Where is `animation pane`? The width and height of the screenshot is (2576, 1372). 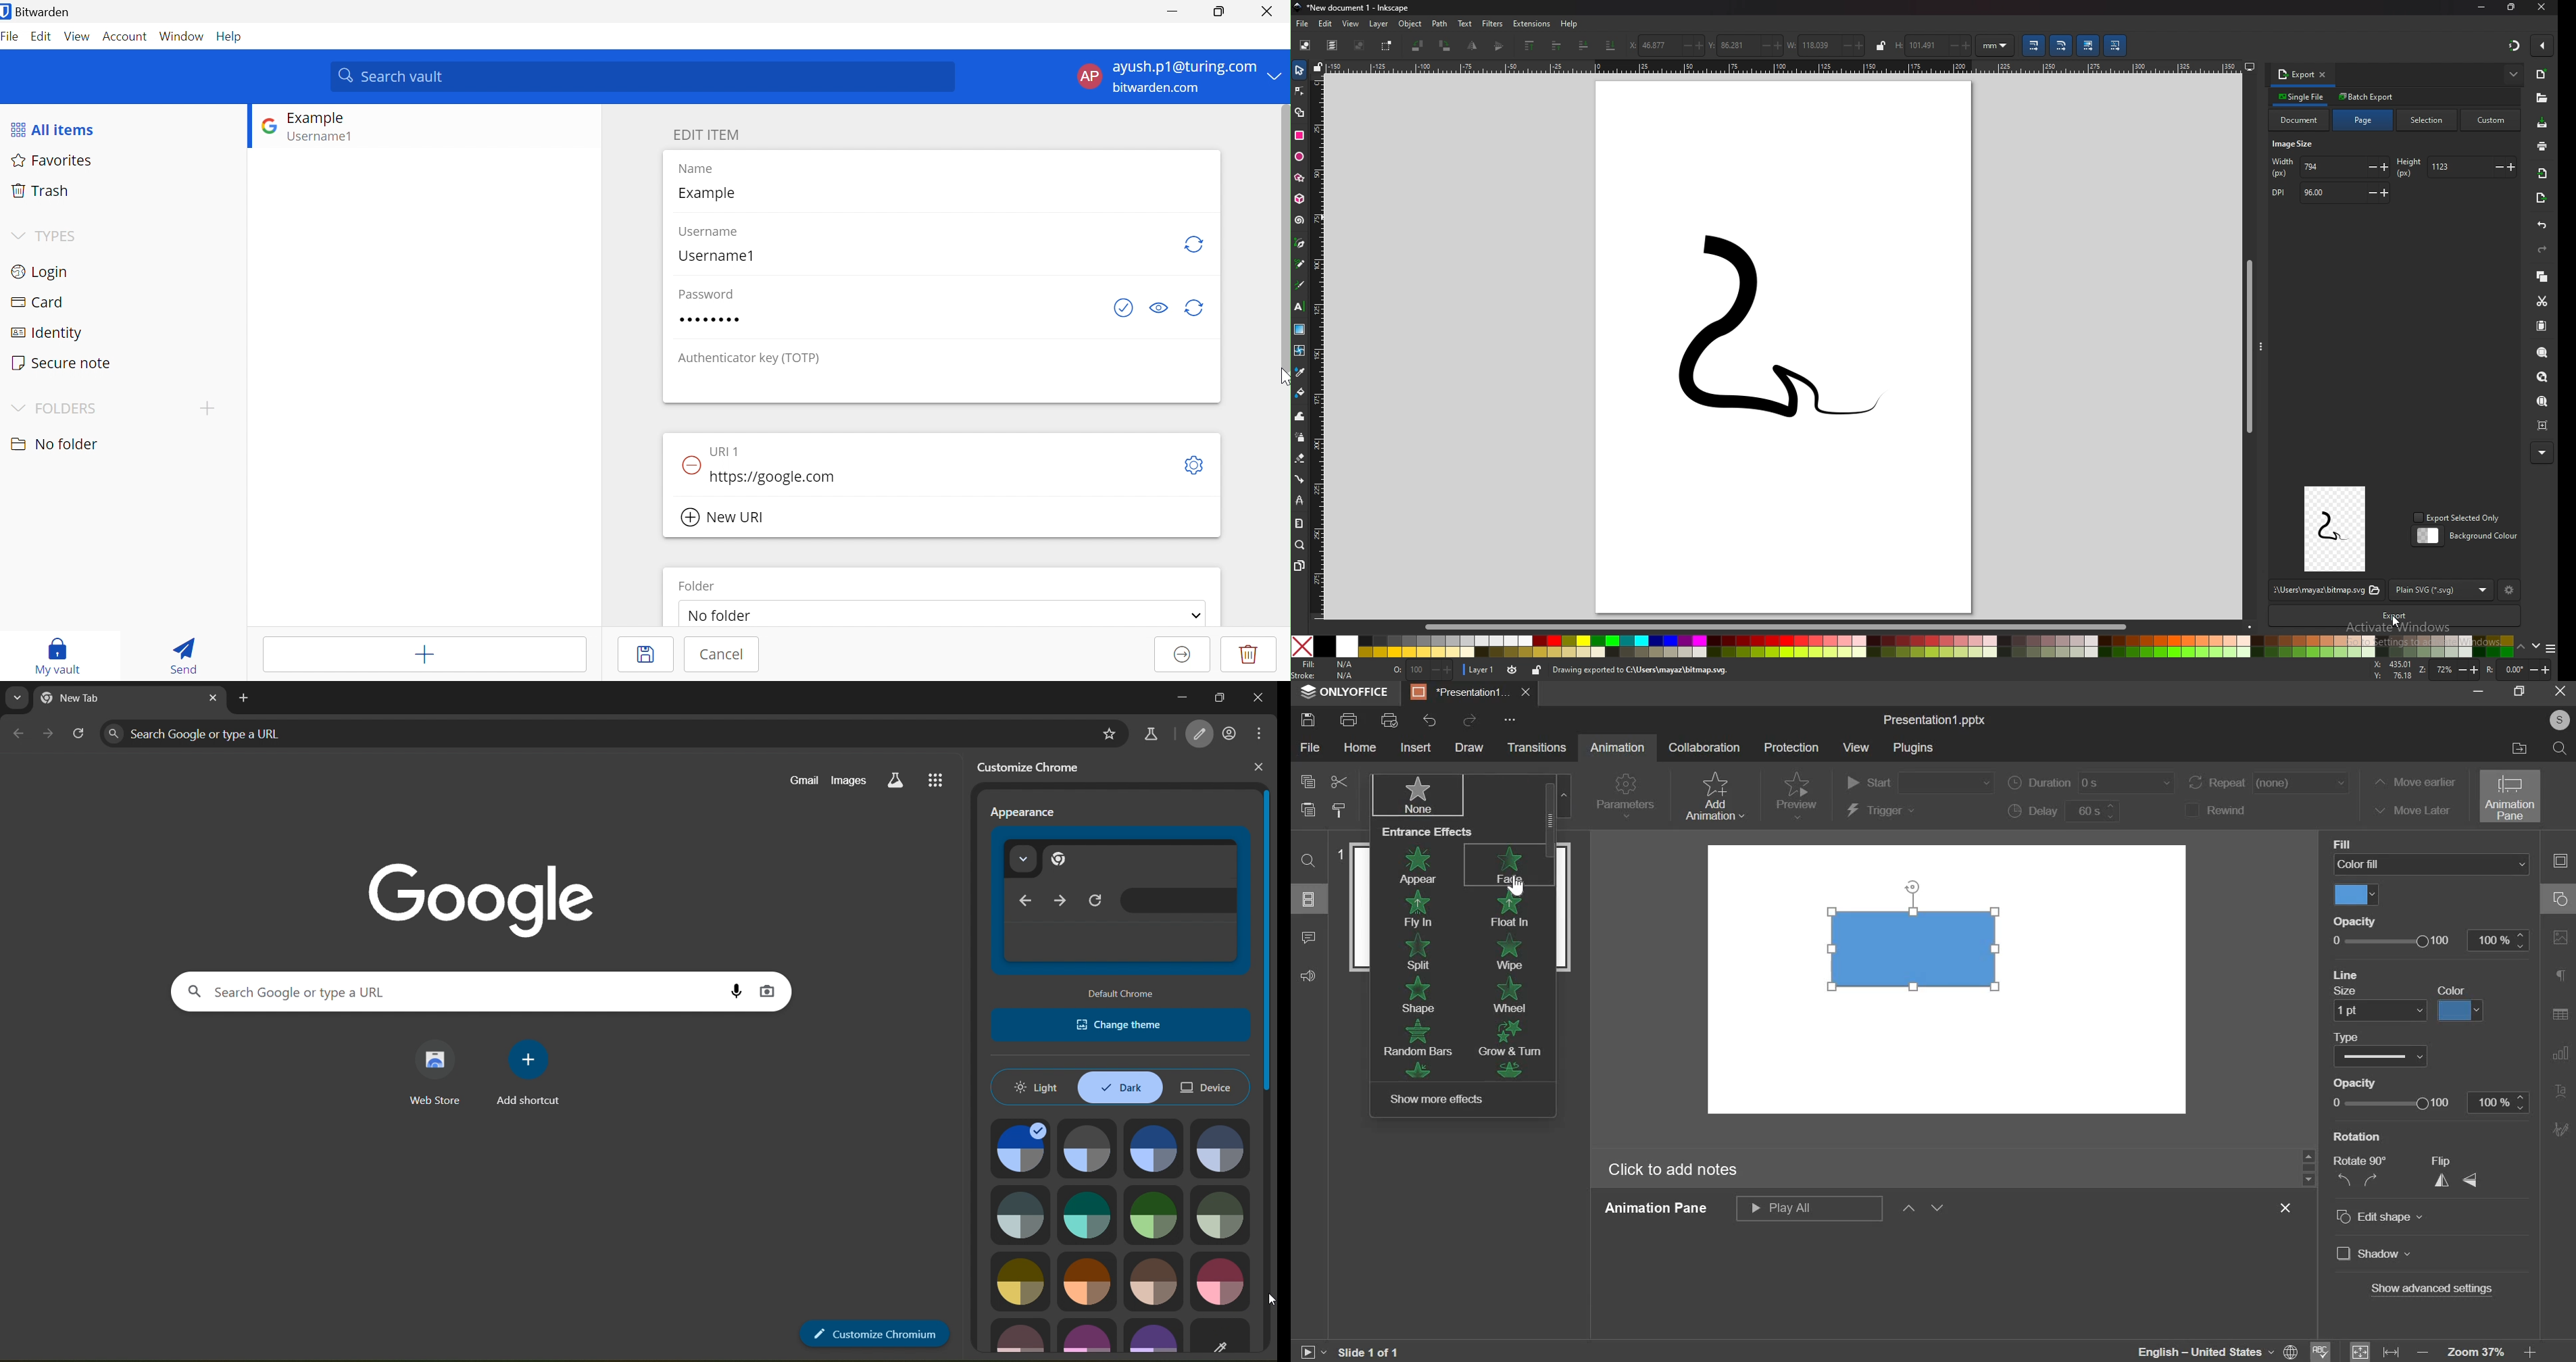 animation pane is located at coordinates (2509, 796).